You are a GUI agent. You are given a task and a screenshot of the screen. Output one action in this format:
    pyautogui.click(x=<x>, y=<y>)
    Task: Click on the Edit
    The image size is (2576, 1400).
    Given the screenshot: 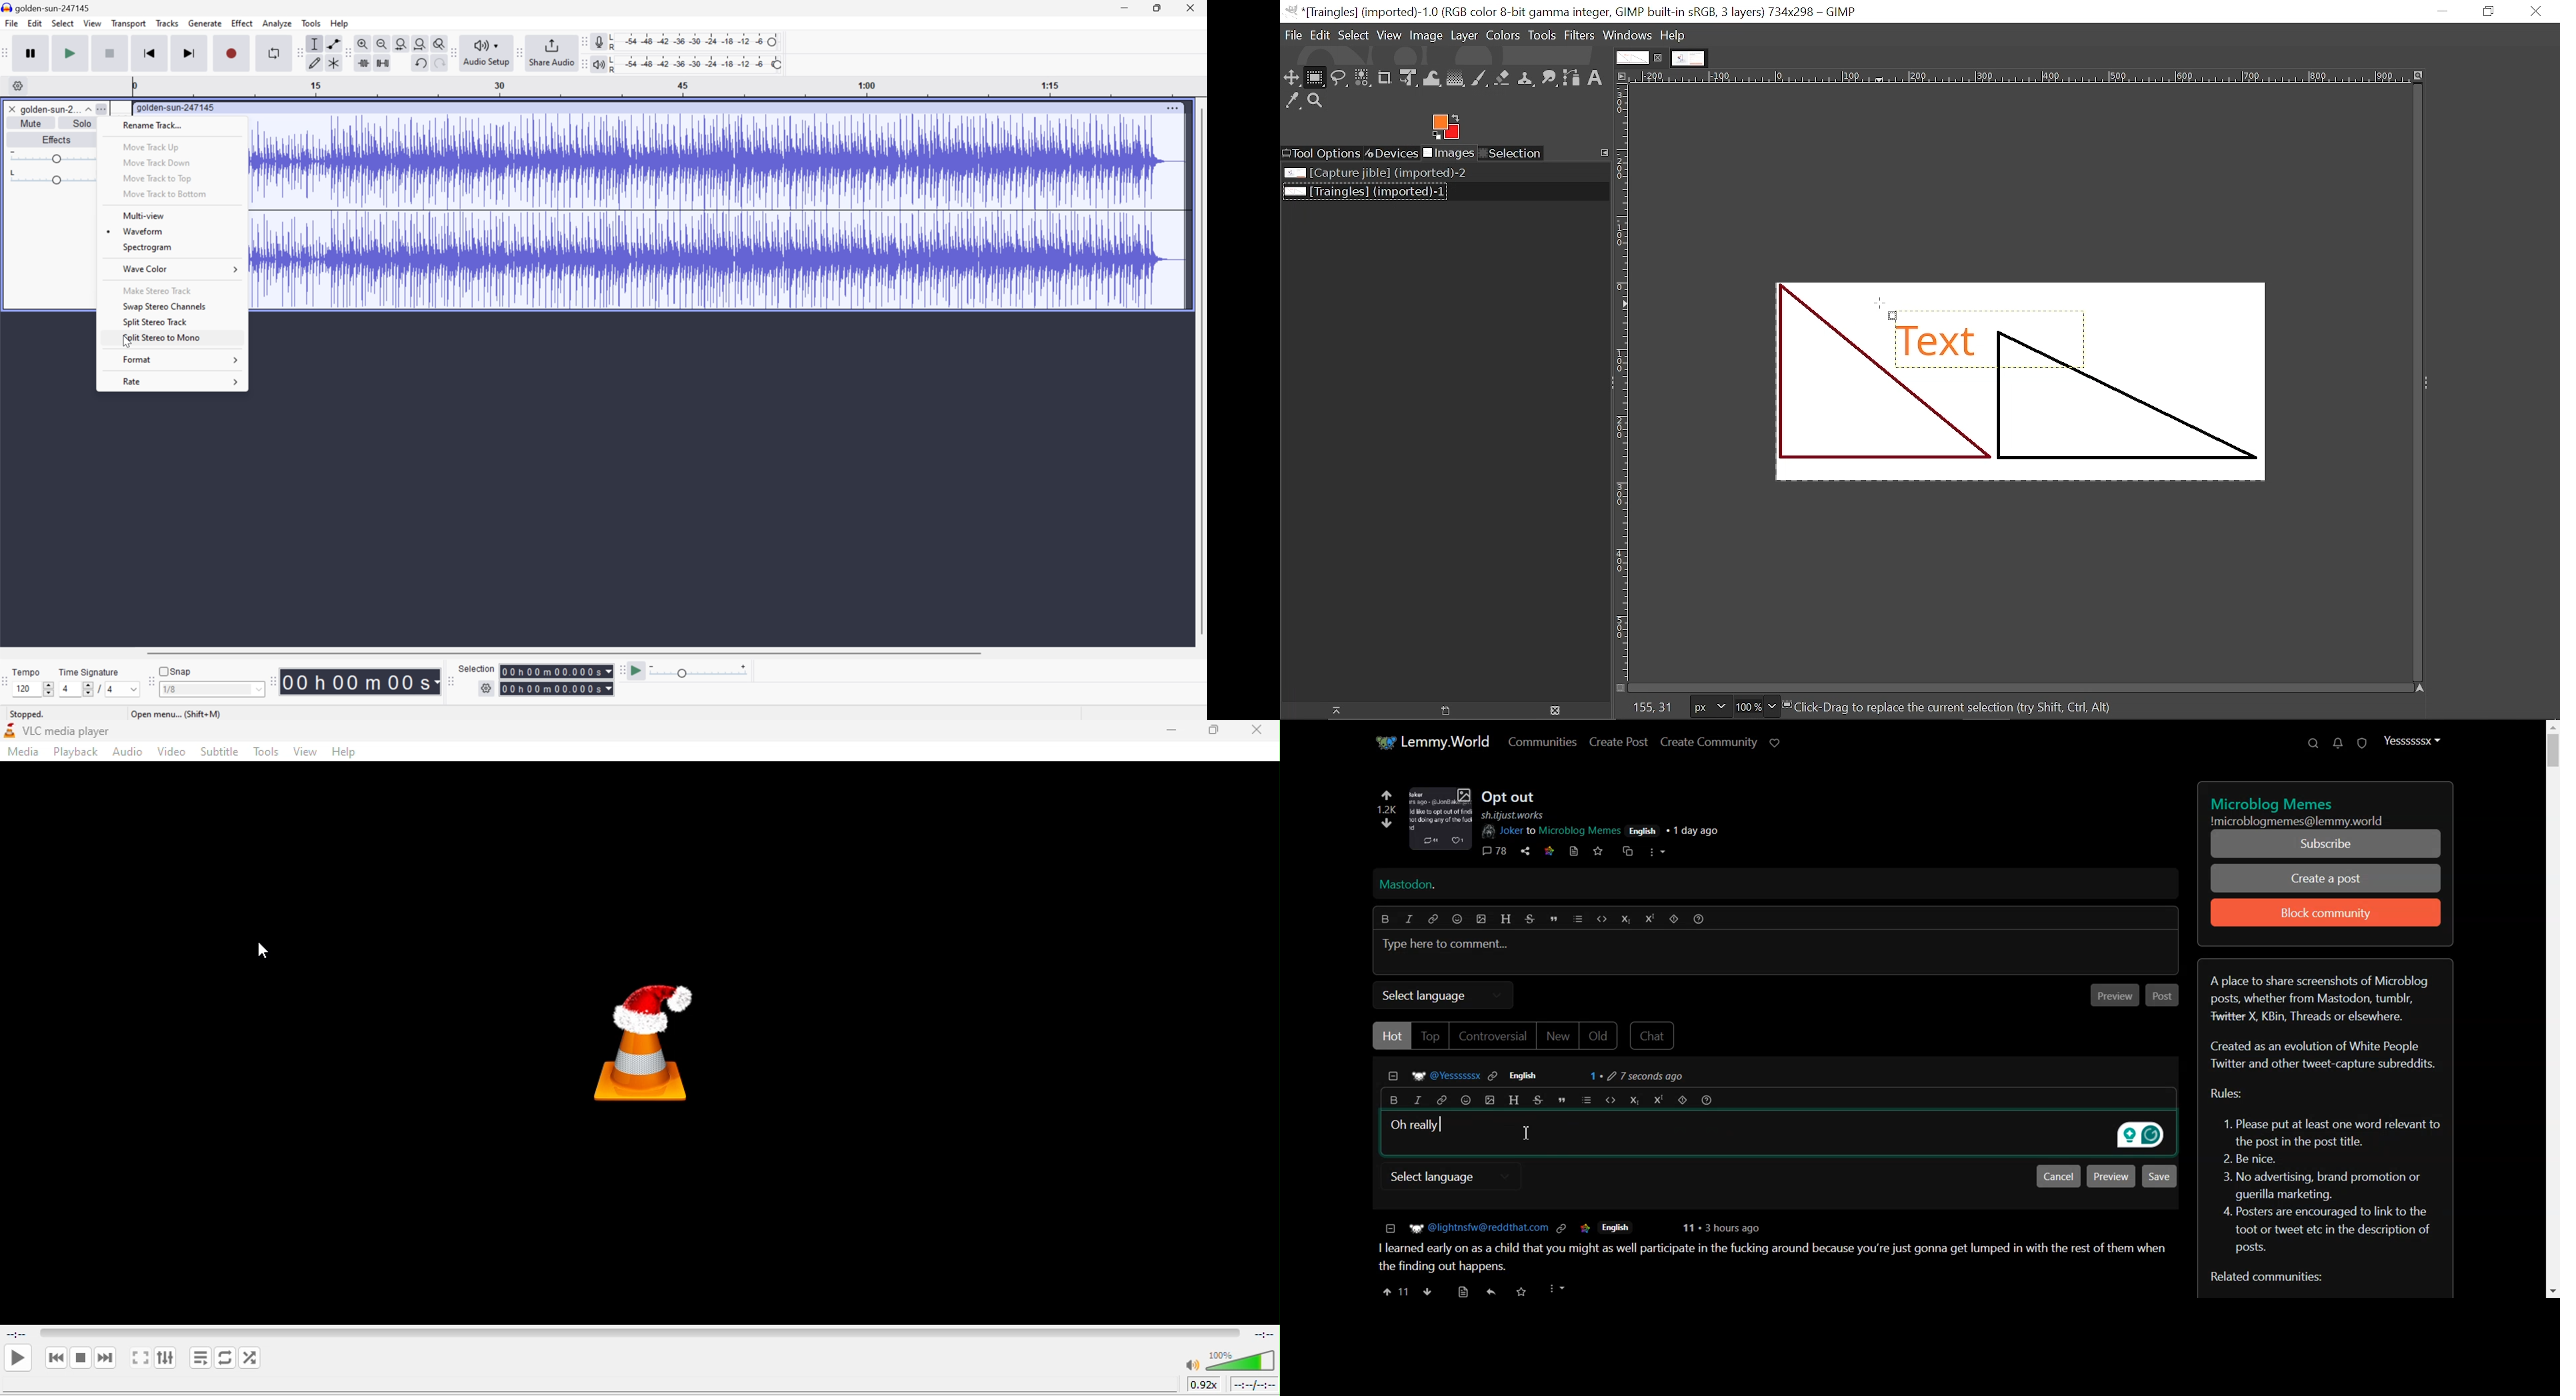 What is the action you would take?
    pyautogui.click(x=35, y=25)
    